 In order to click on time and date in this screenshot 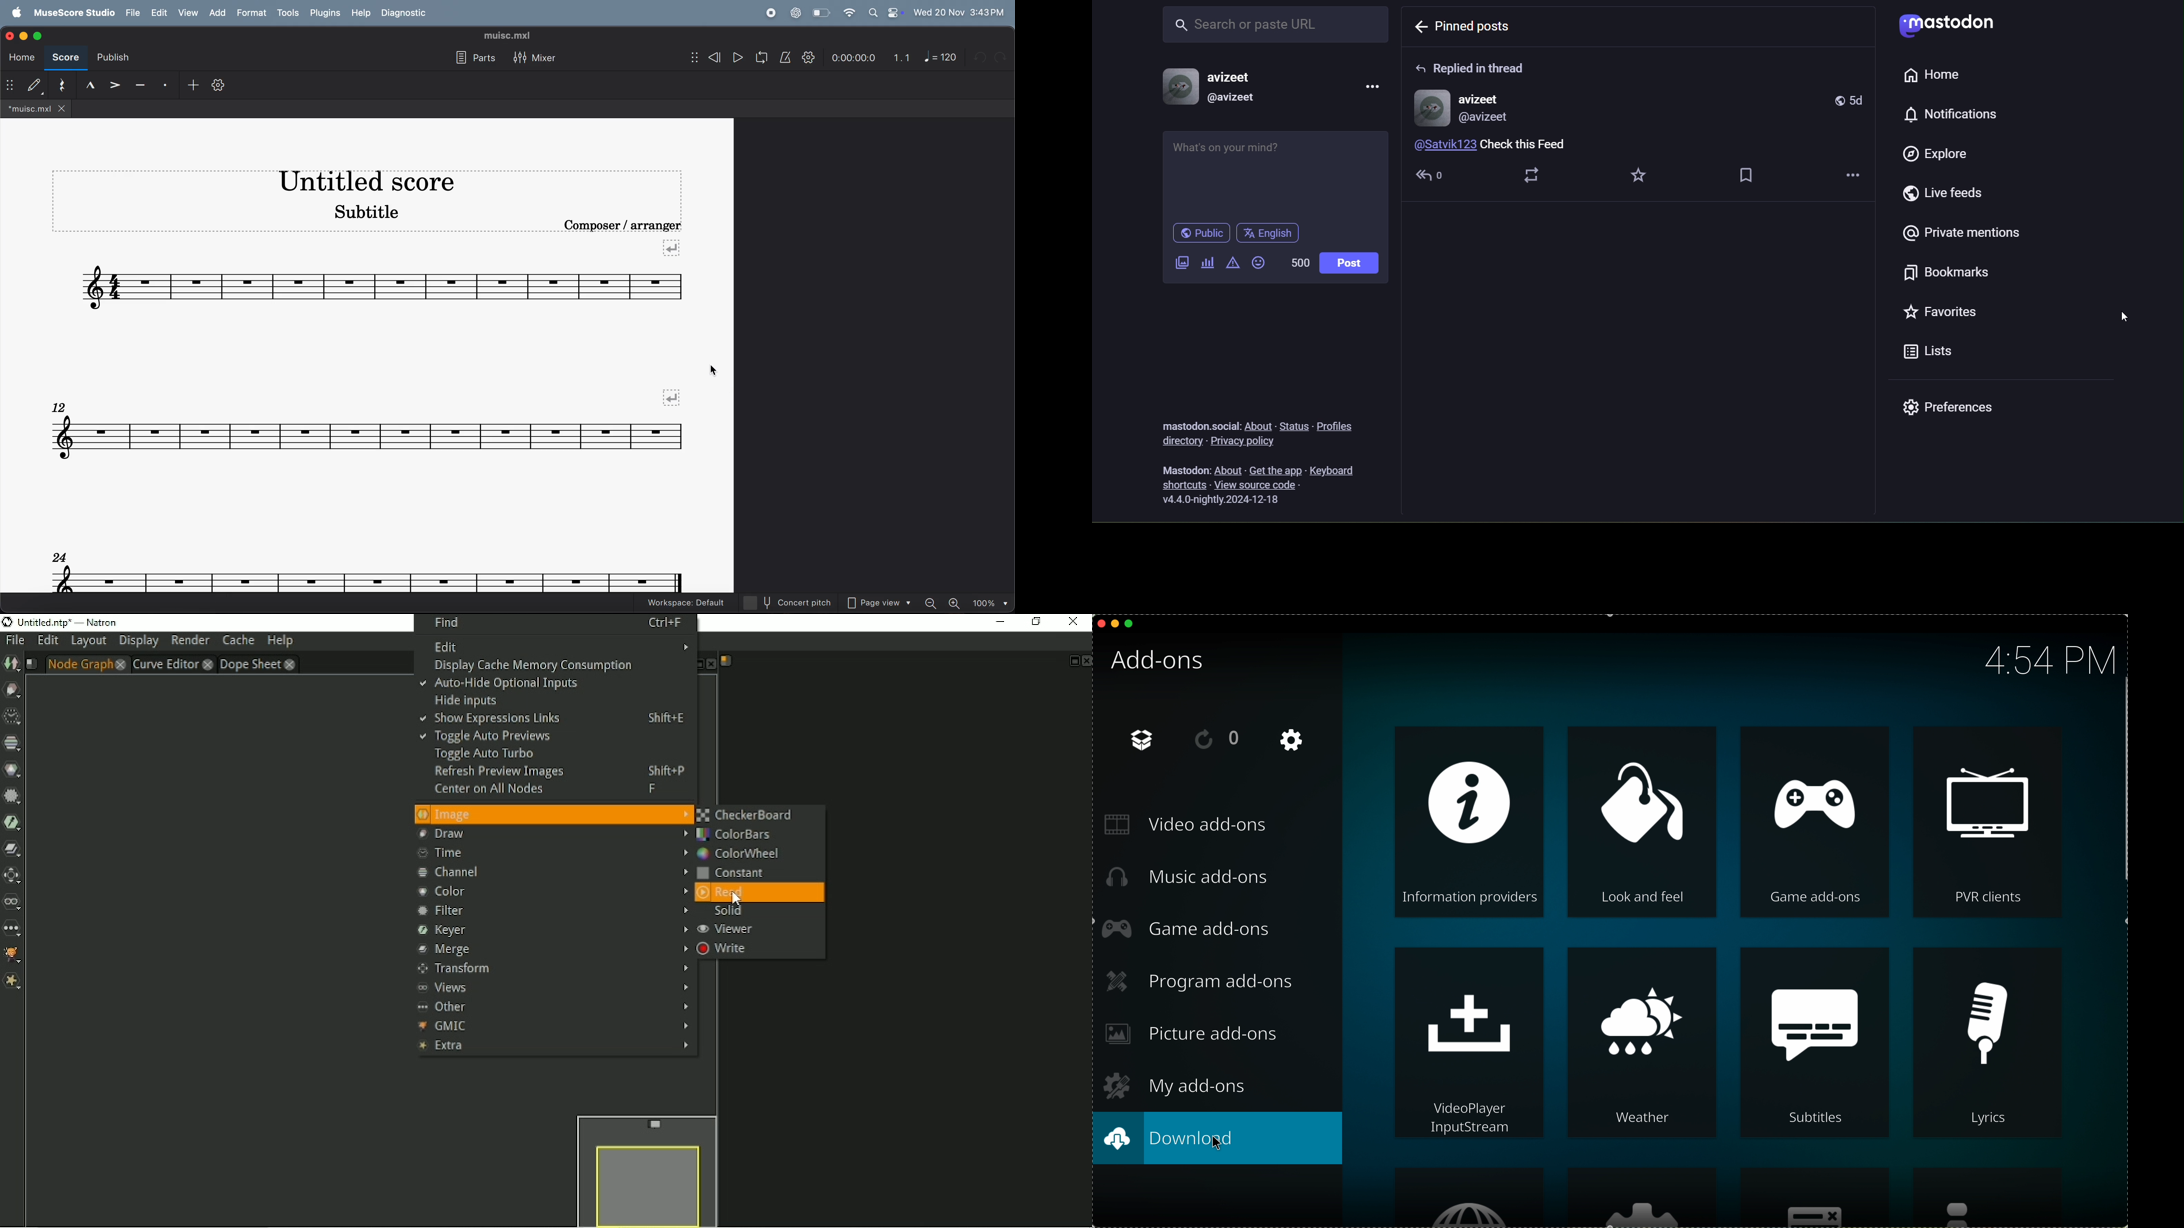, I will do `click(959, 12)`.